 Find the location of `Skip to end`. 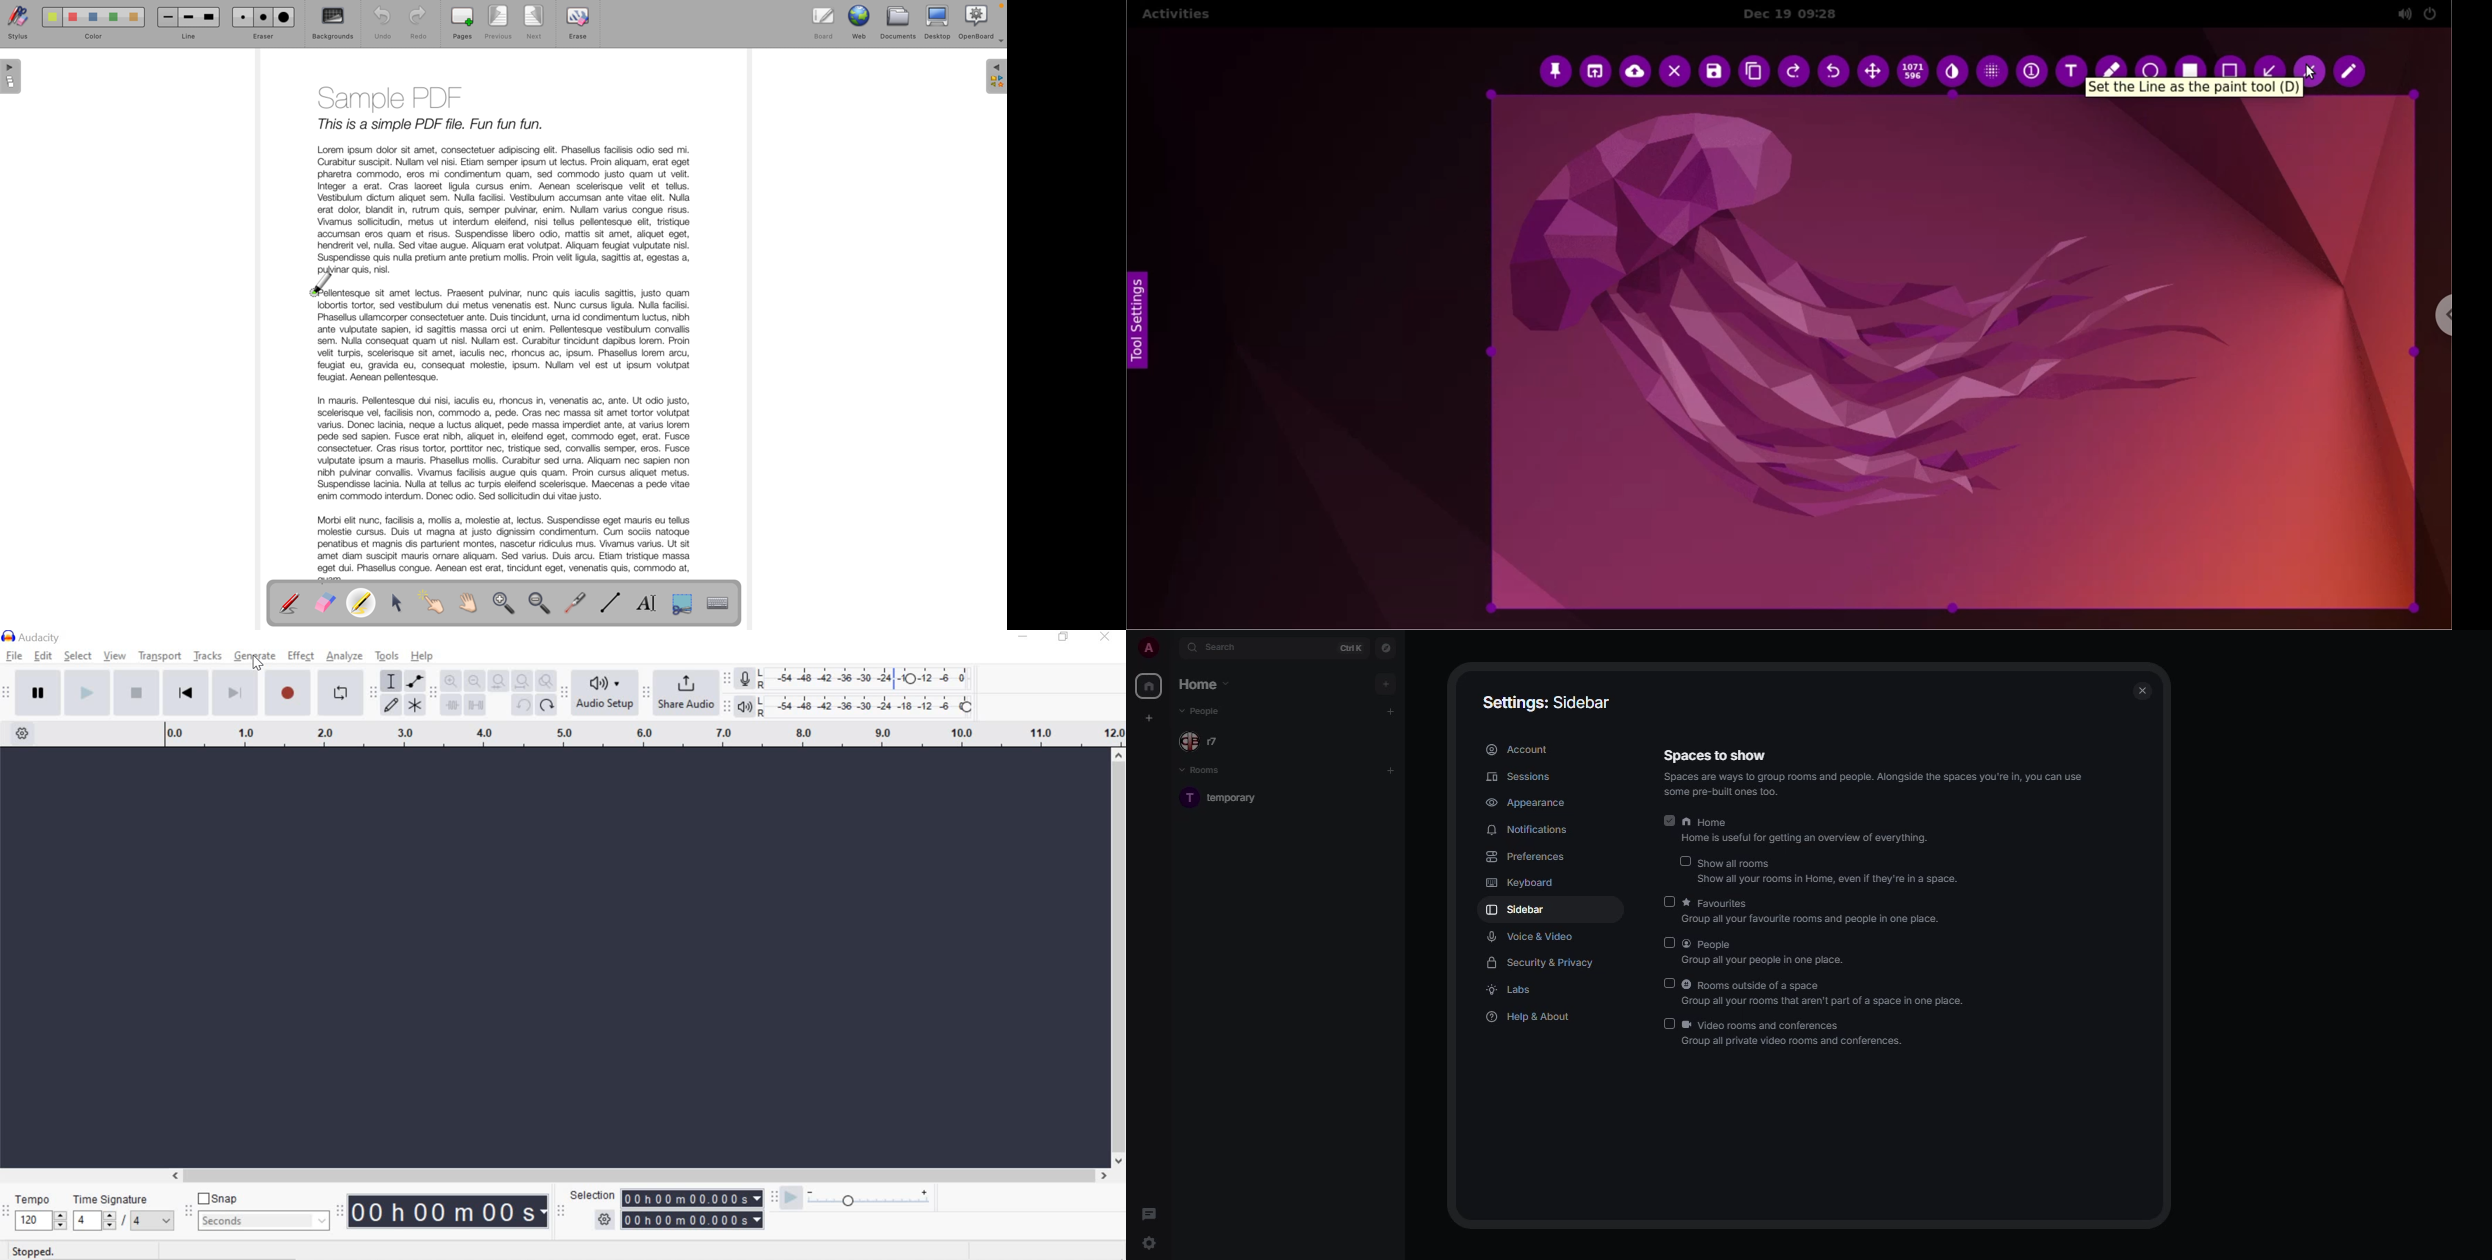

Skip to end is located at coordinates (237, 692).